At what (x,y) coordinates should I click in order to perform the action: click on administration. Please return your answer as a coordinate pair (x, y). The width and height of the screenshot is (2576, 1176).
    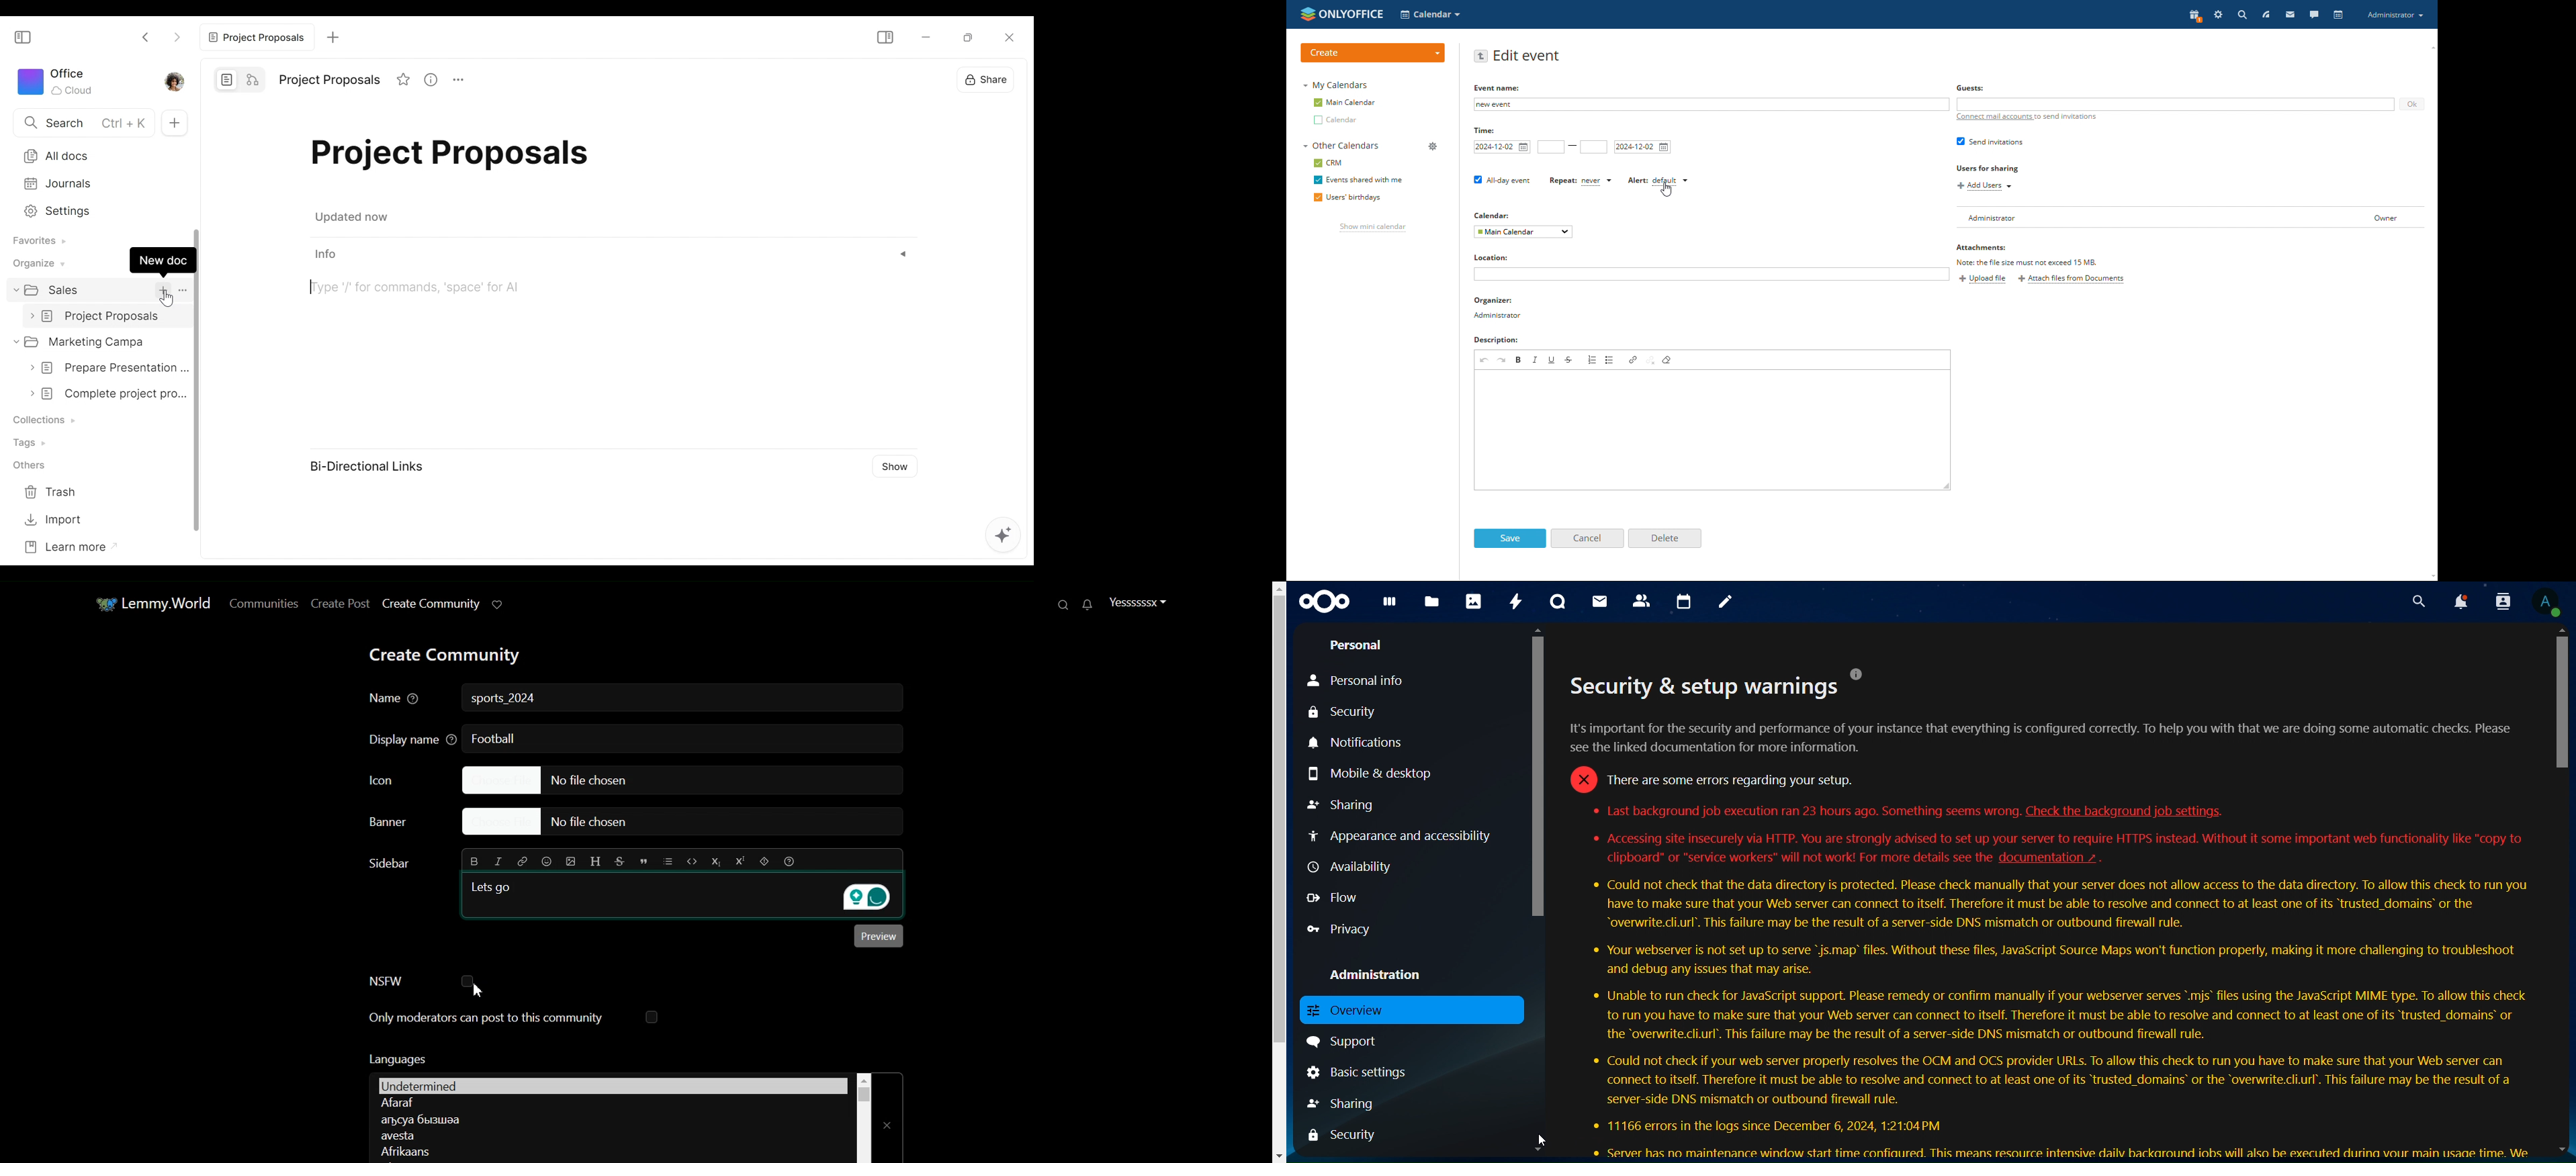
    Looking at the image, I should click on (1382, 976).